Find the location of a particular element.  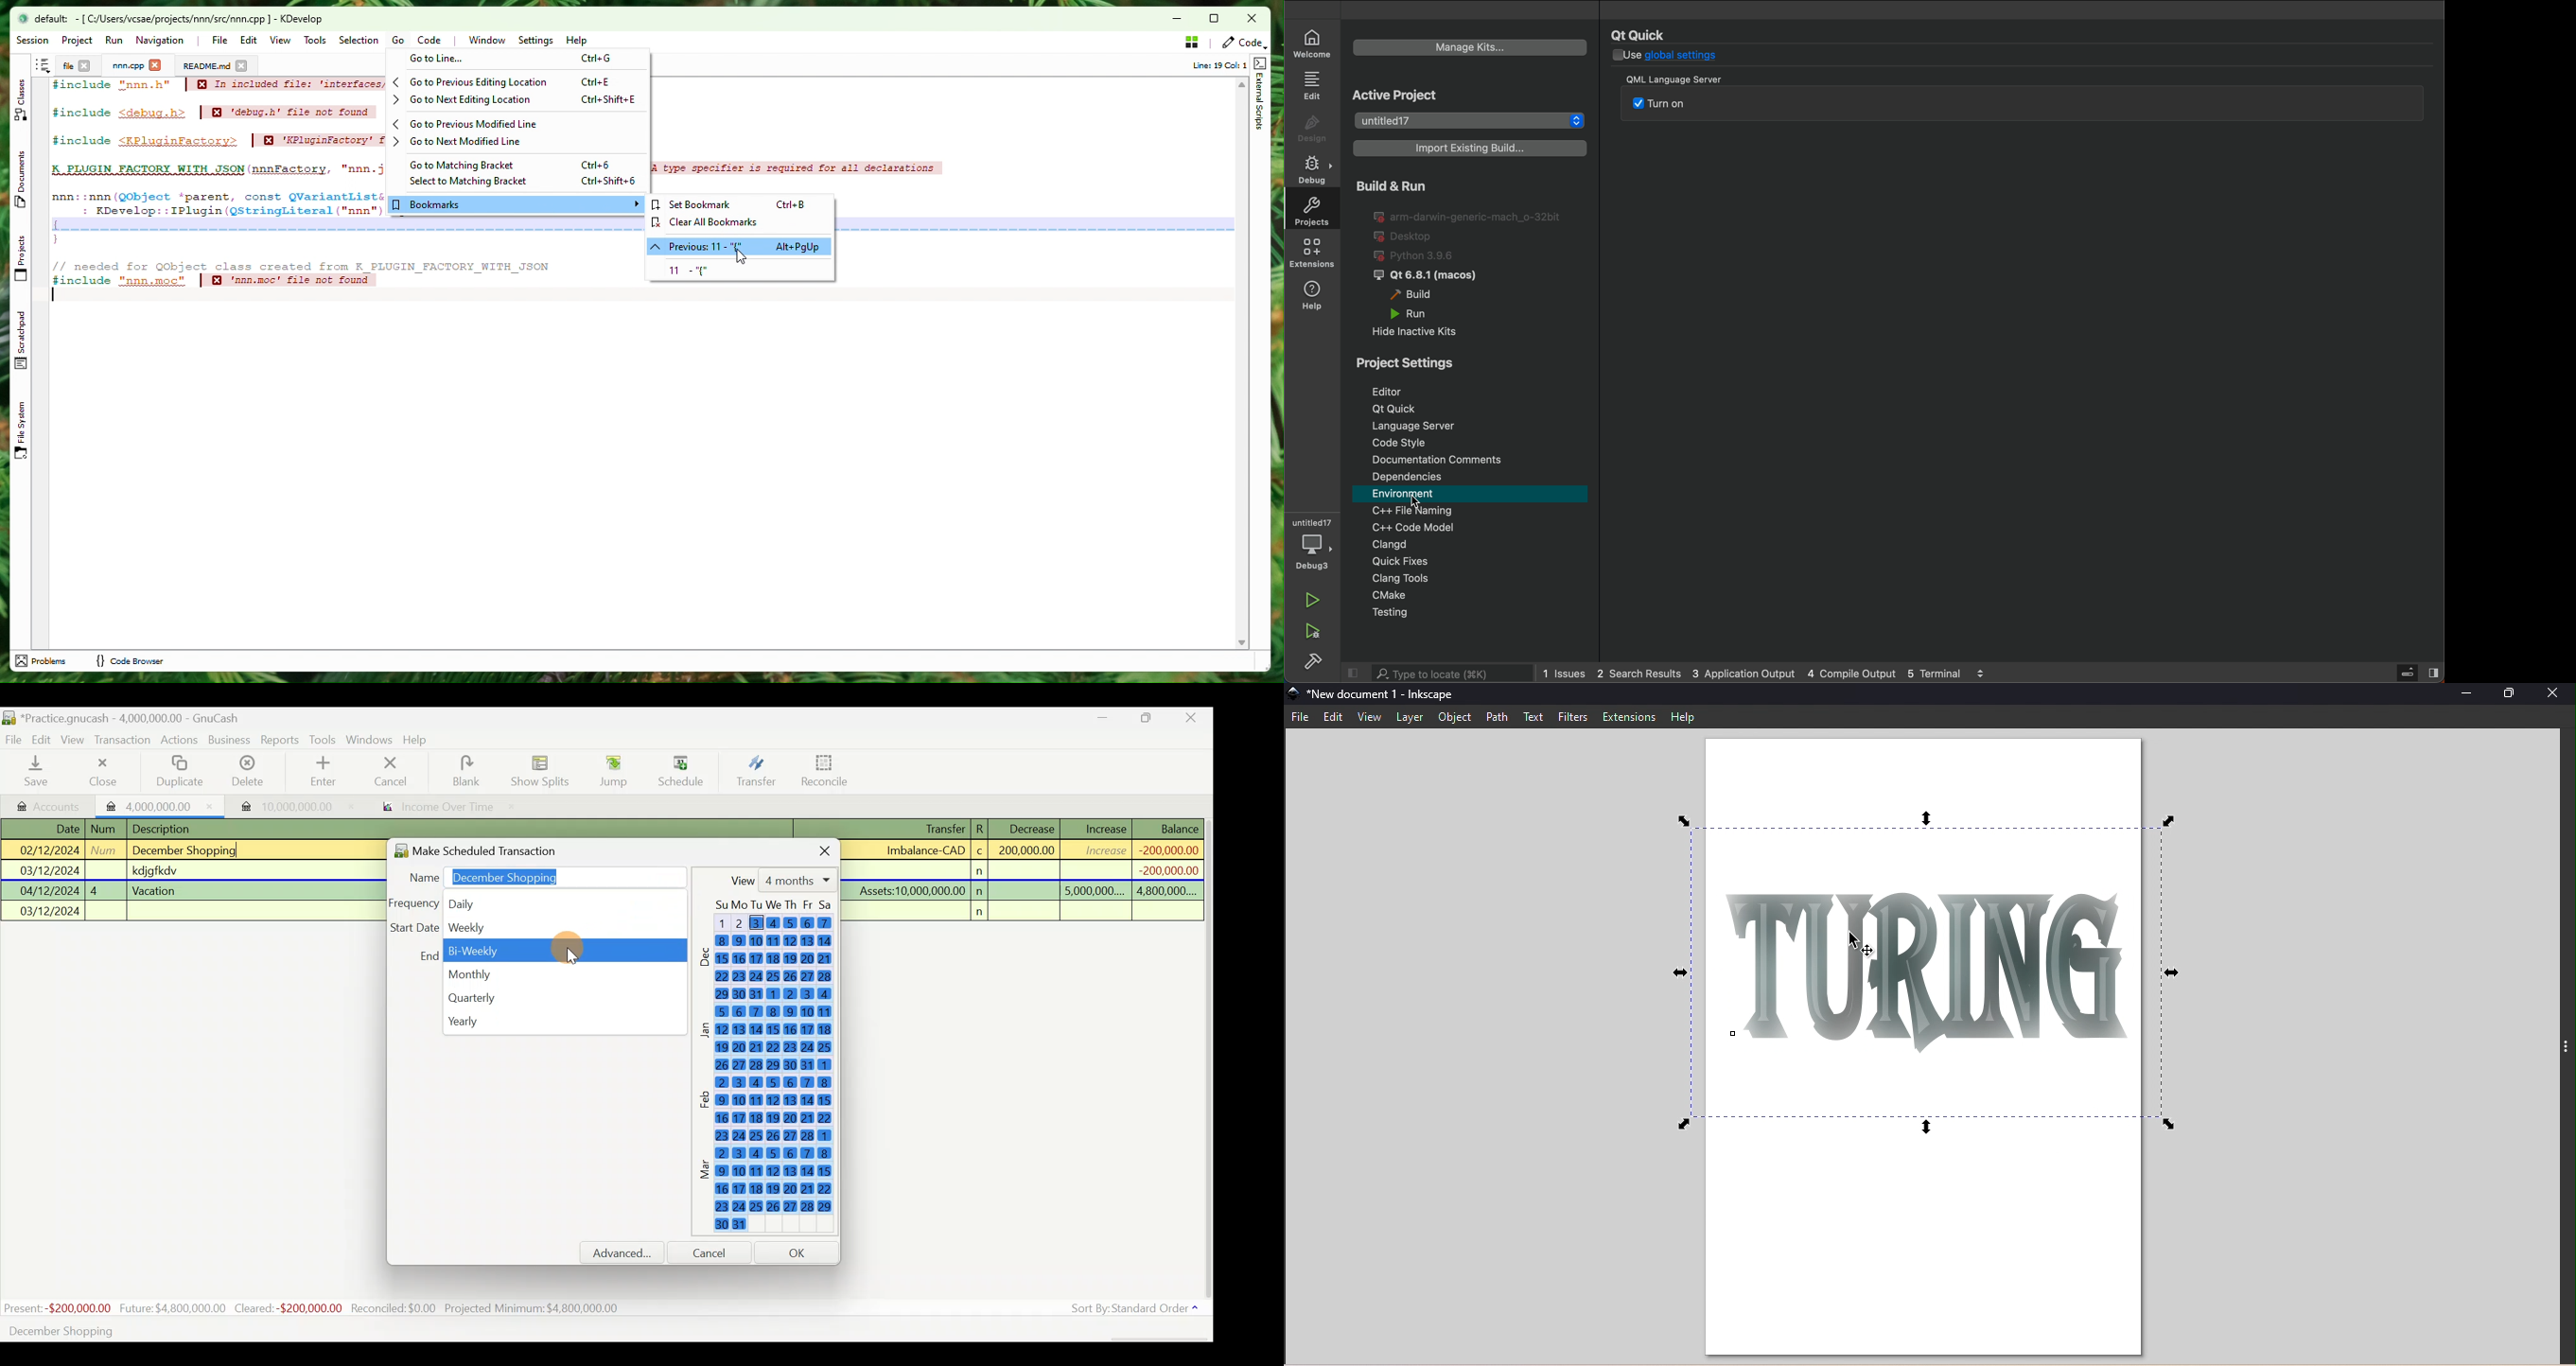

Save is located at coordinates (39, 771).